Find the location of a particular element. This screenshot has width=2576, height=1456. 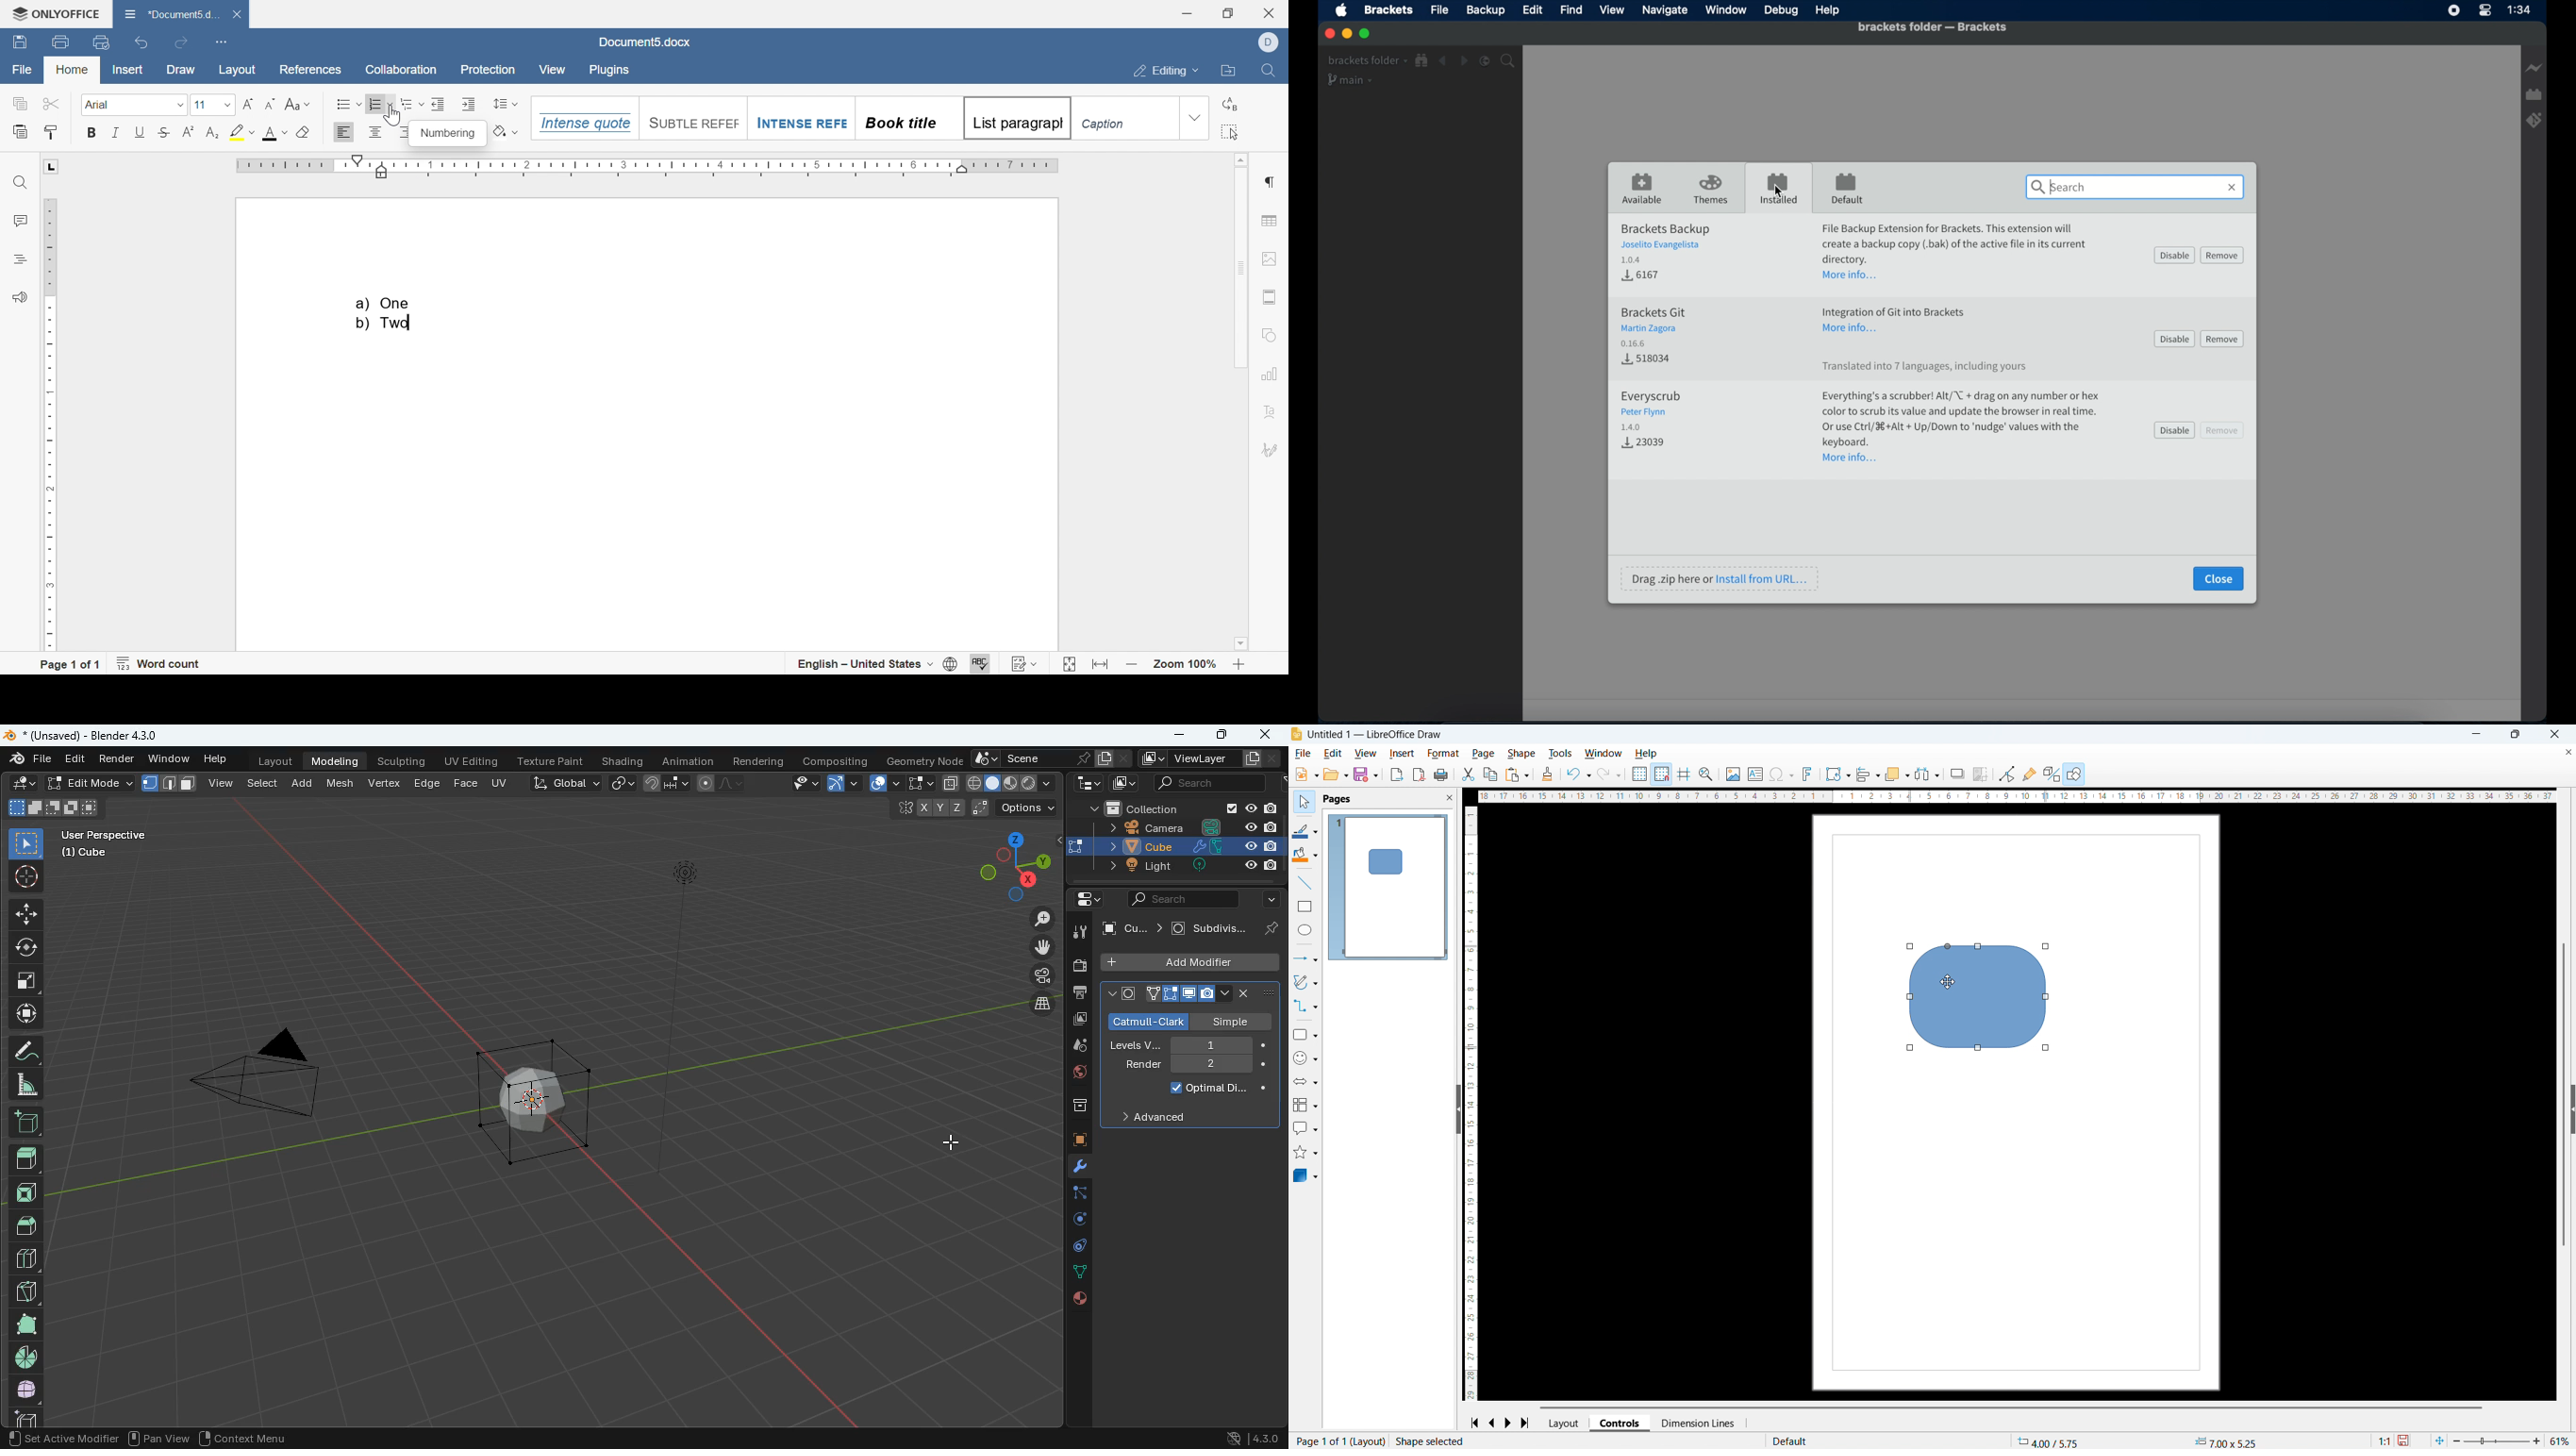

blocks is located at coordinates (26, 1261).